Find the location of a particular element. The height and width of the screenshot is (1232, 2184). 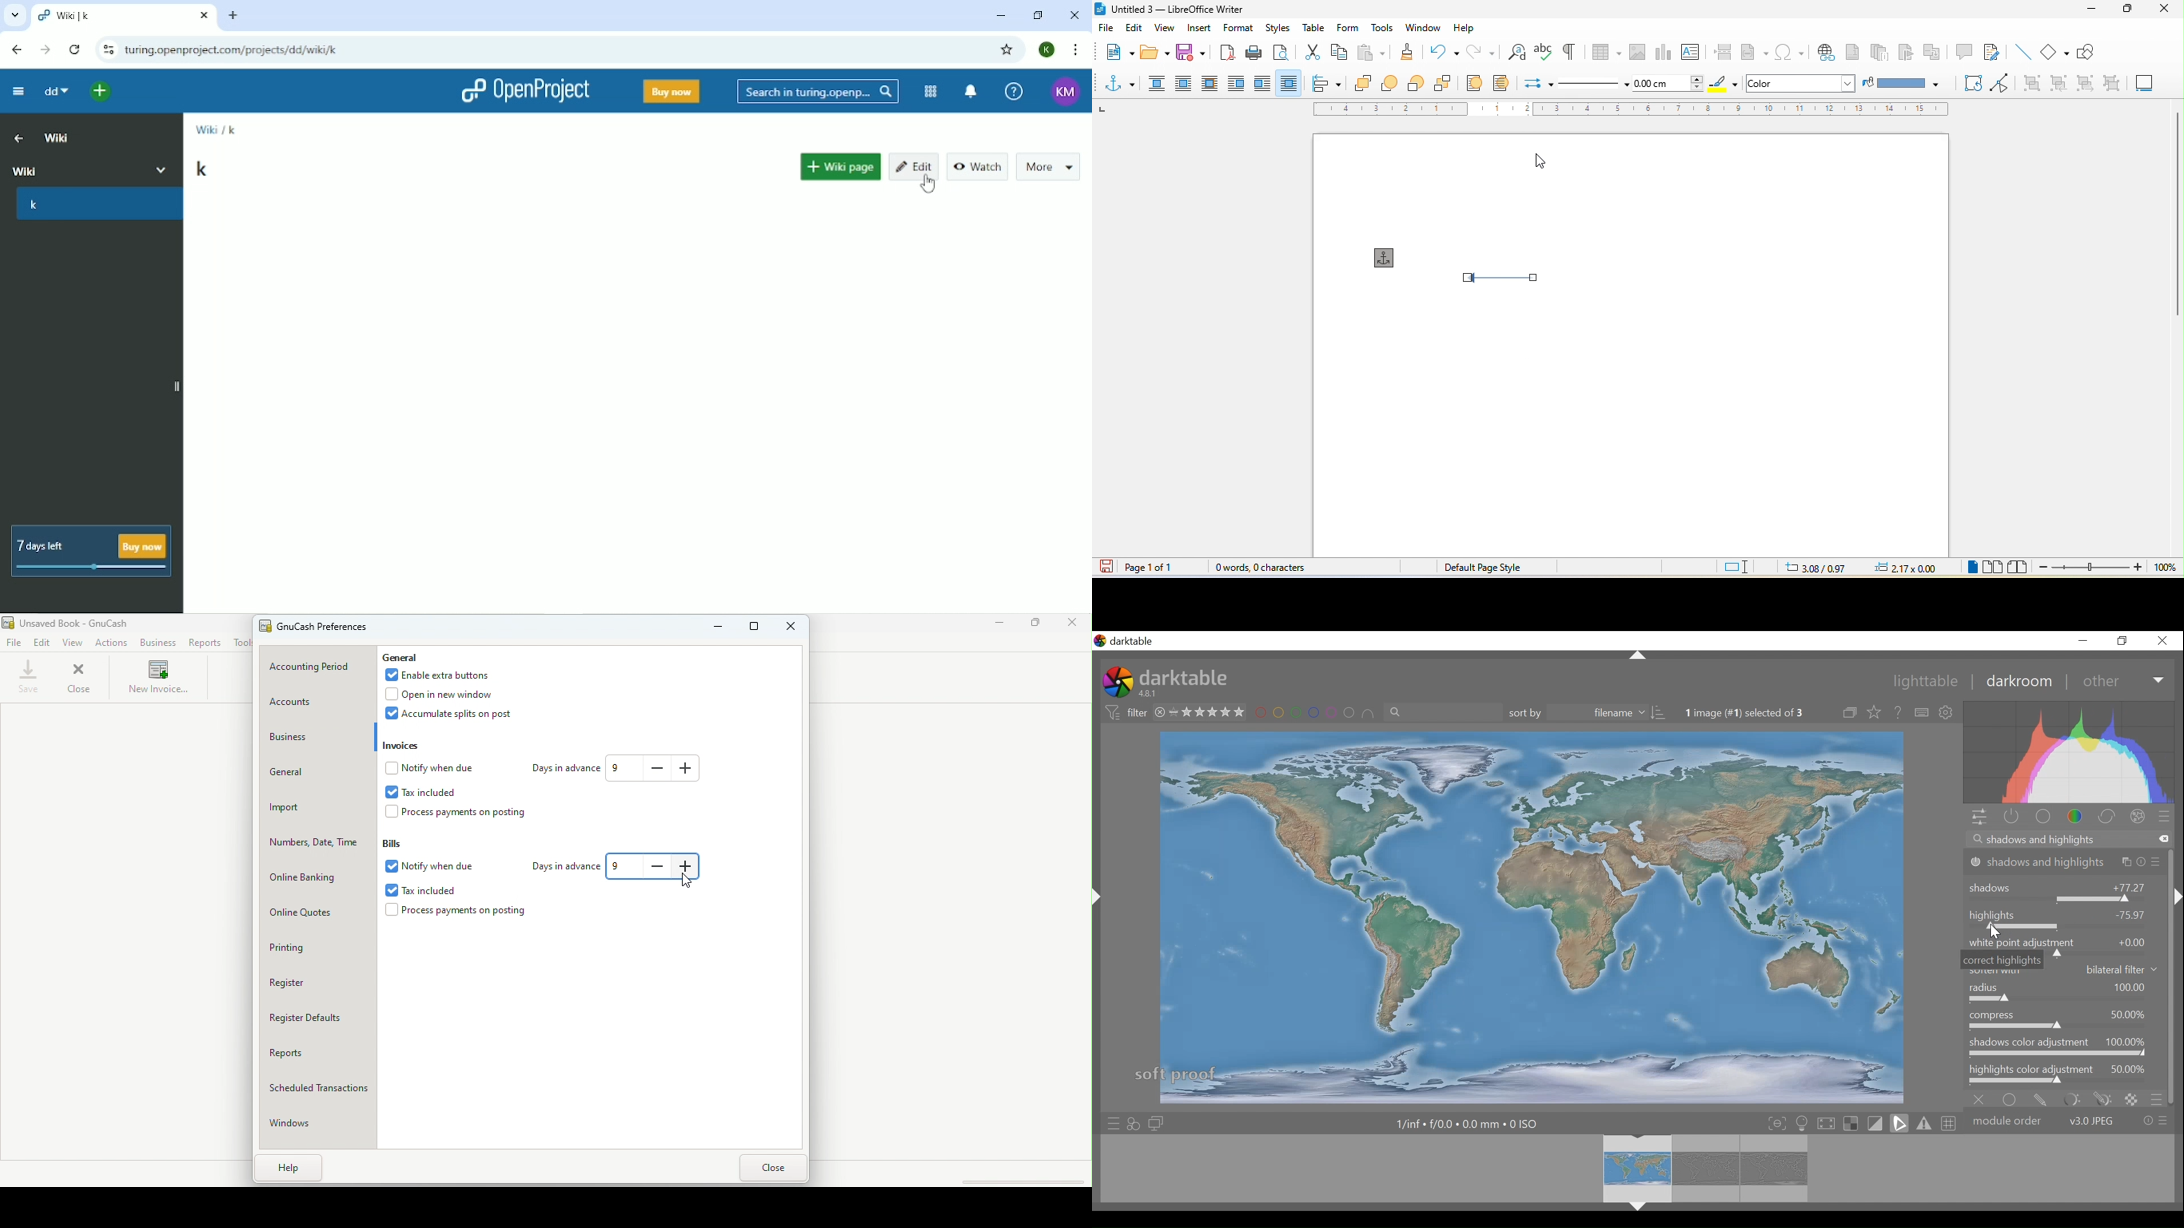

line thickness is located at coordinates (1668, 82).